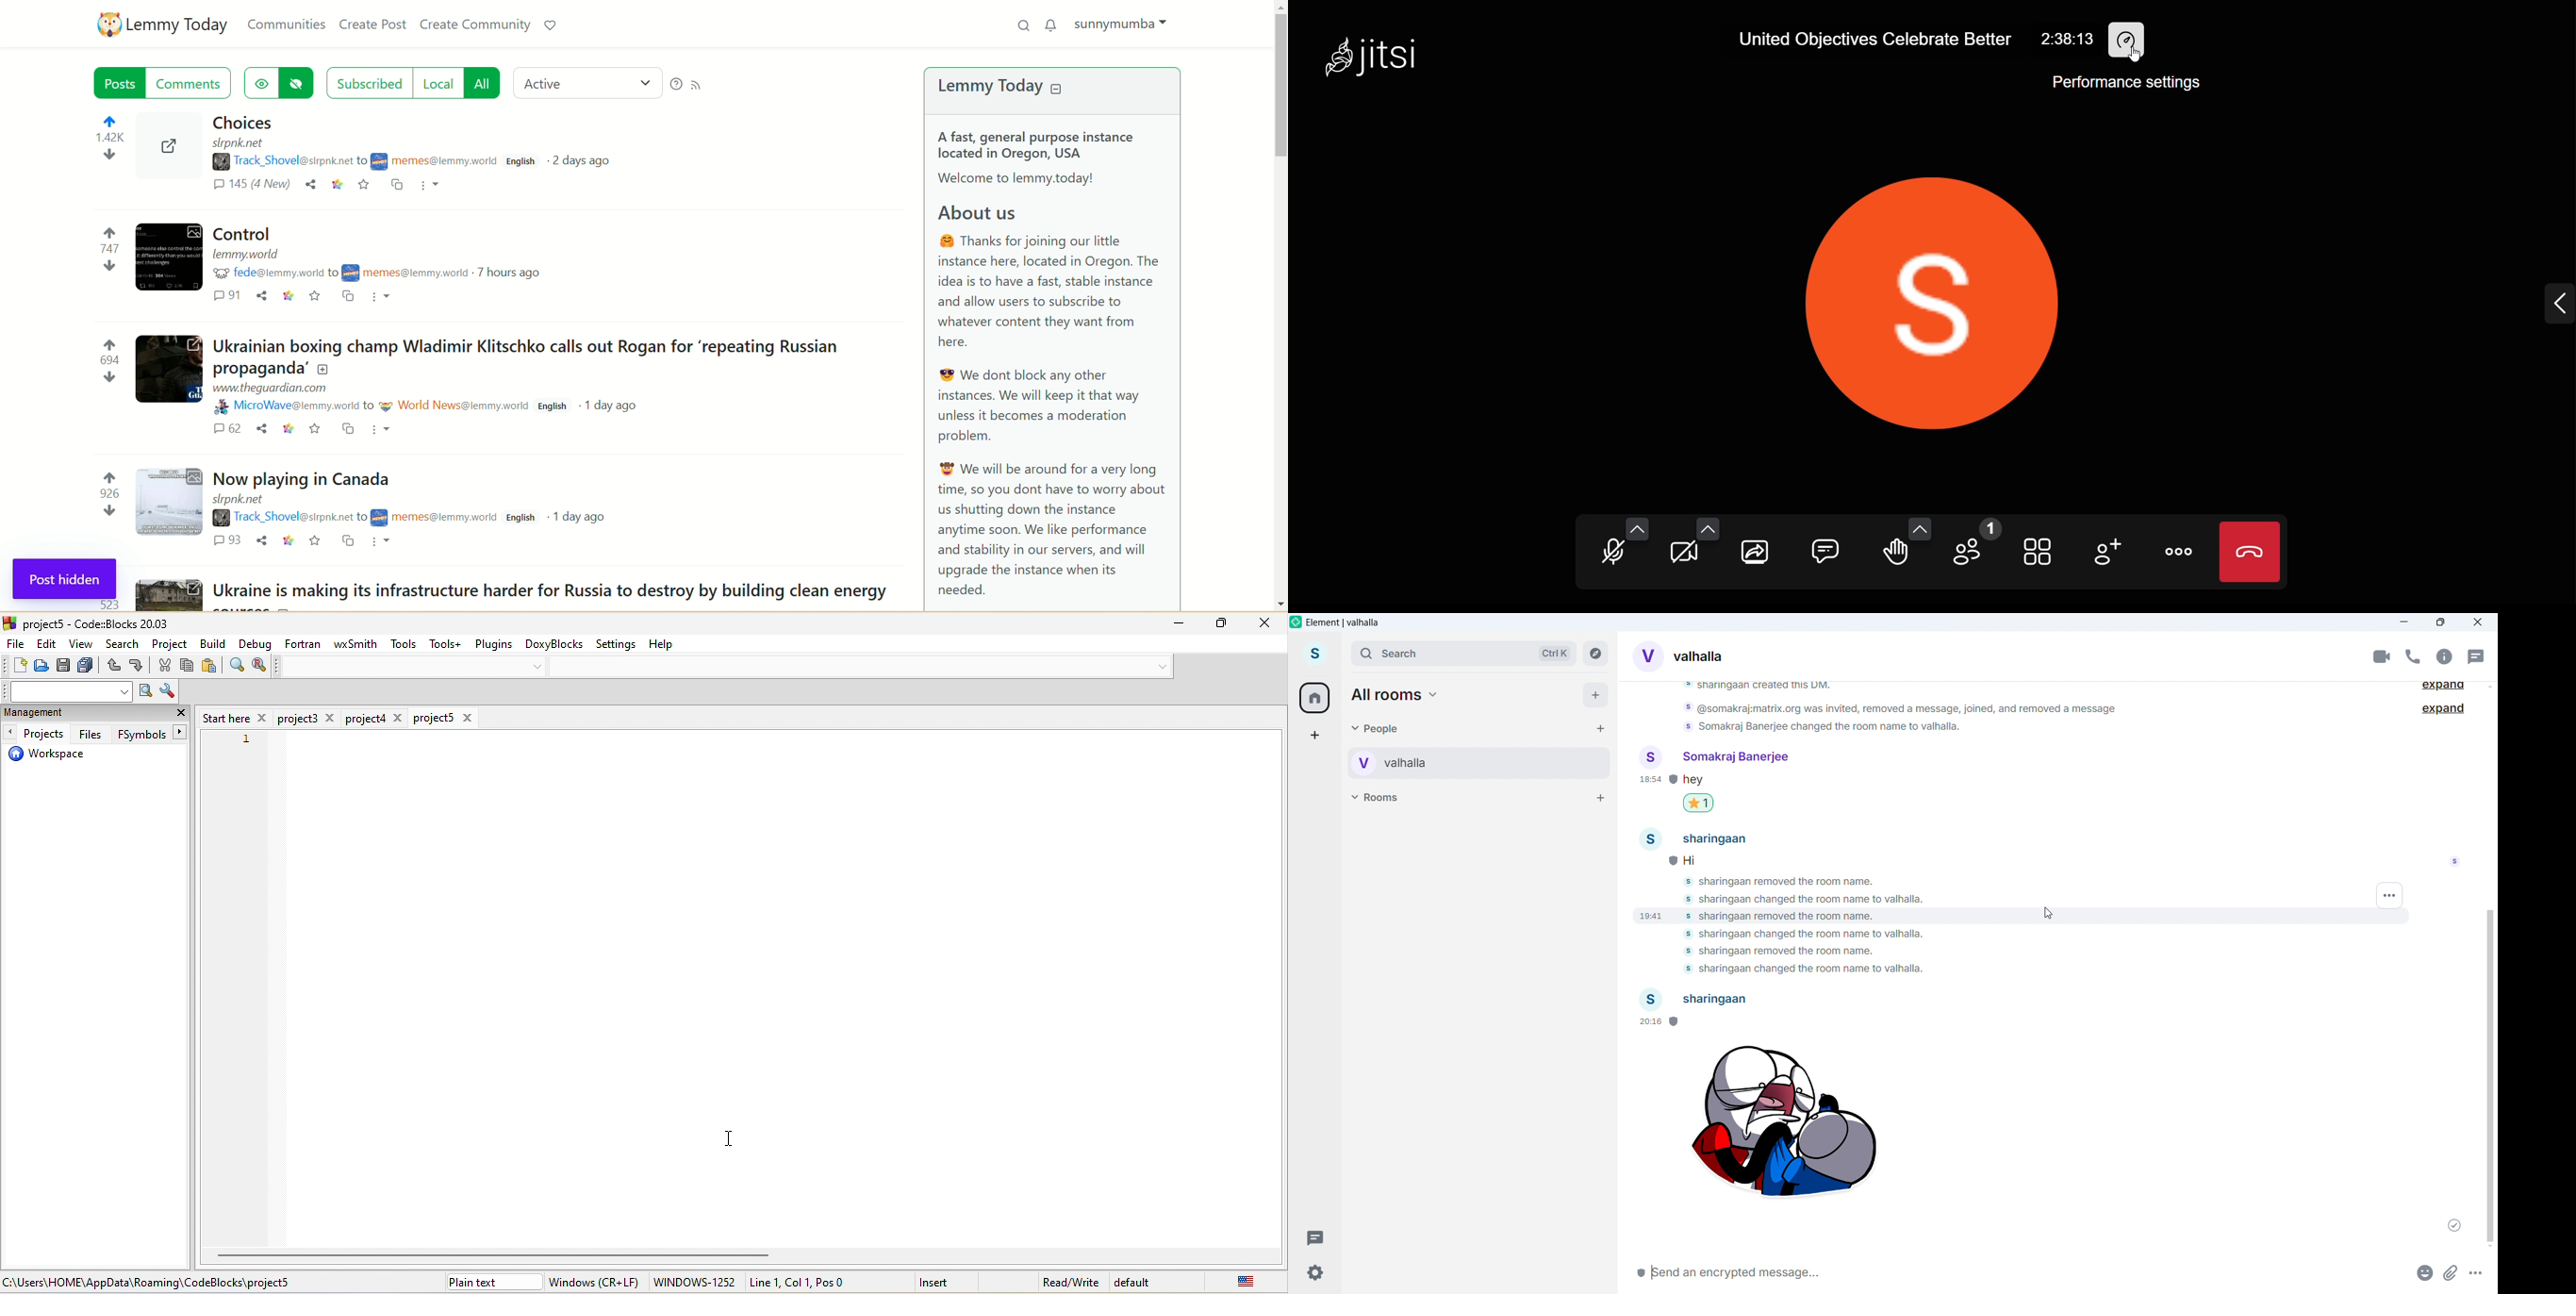  What do you see at coordinates (152, 1284) in the screenshot?
I see `C:\Users\HOME\AppData\Roaming\CodeBlocks\project5` at bounding box center [152, 1284].